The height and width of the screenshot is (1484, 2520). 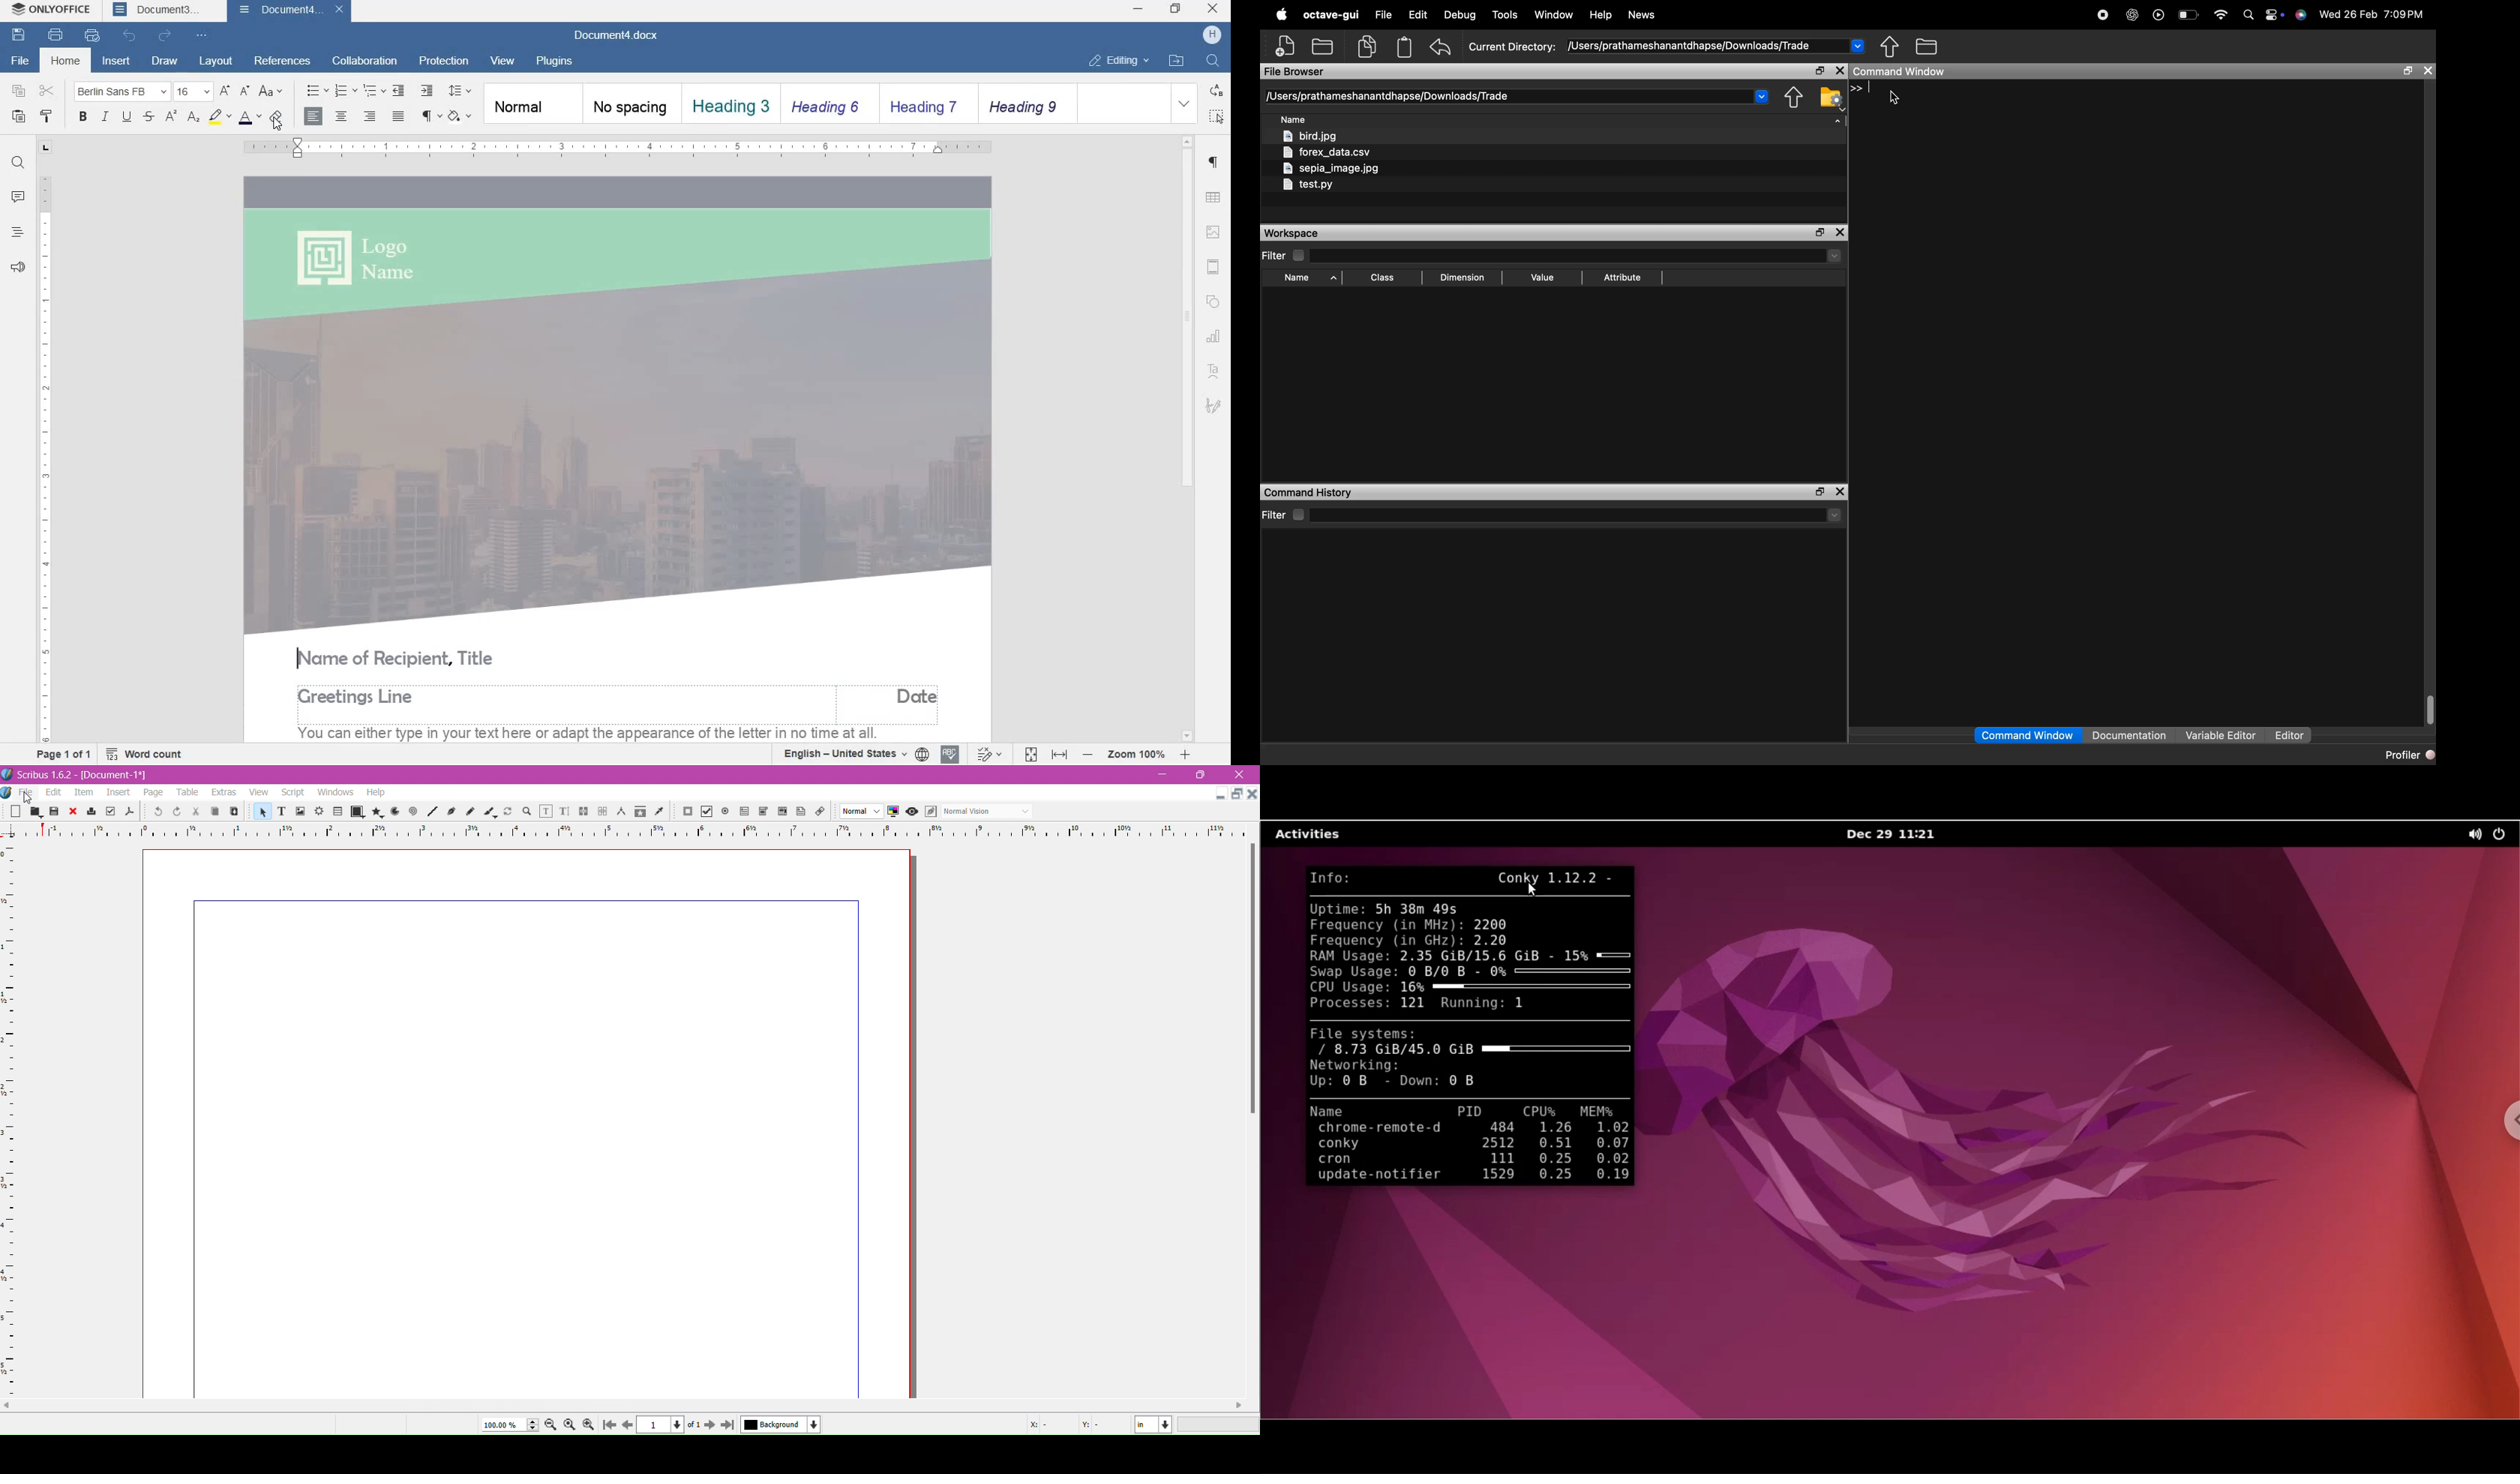 I want to click on normal, so click(x=531, y=102).